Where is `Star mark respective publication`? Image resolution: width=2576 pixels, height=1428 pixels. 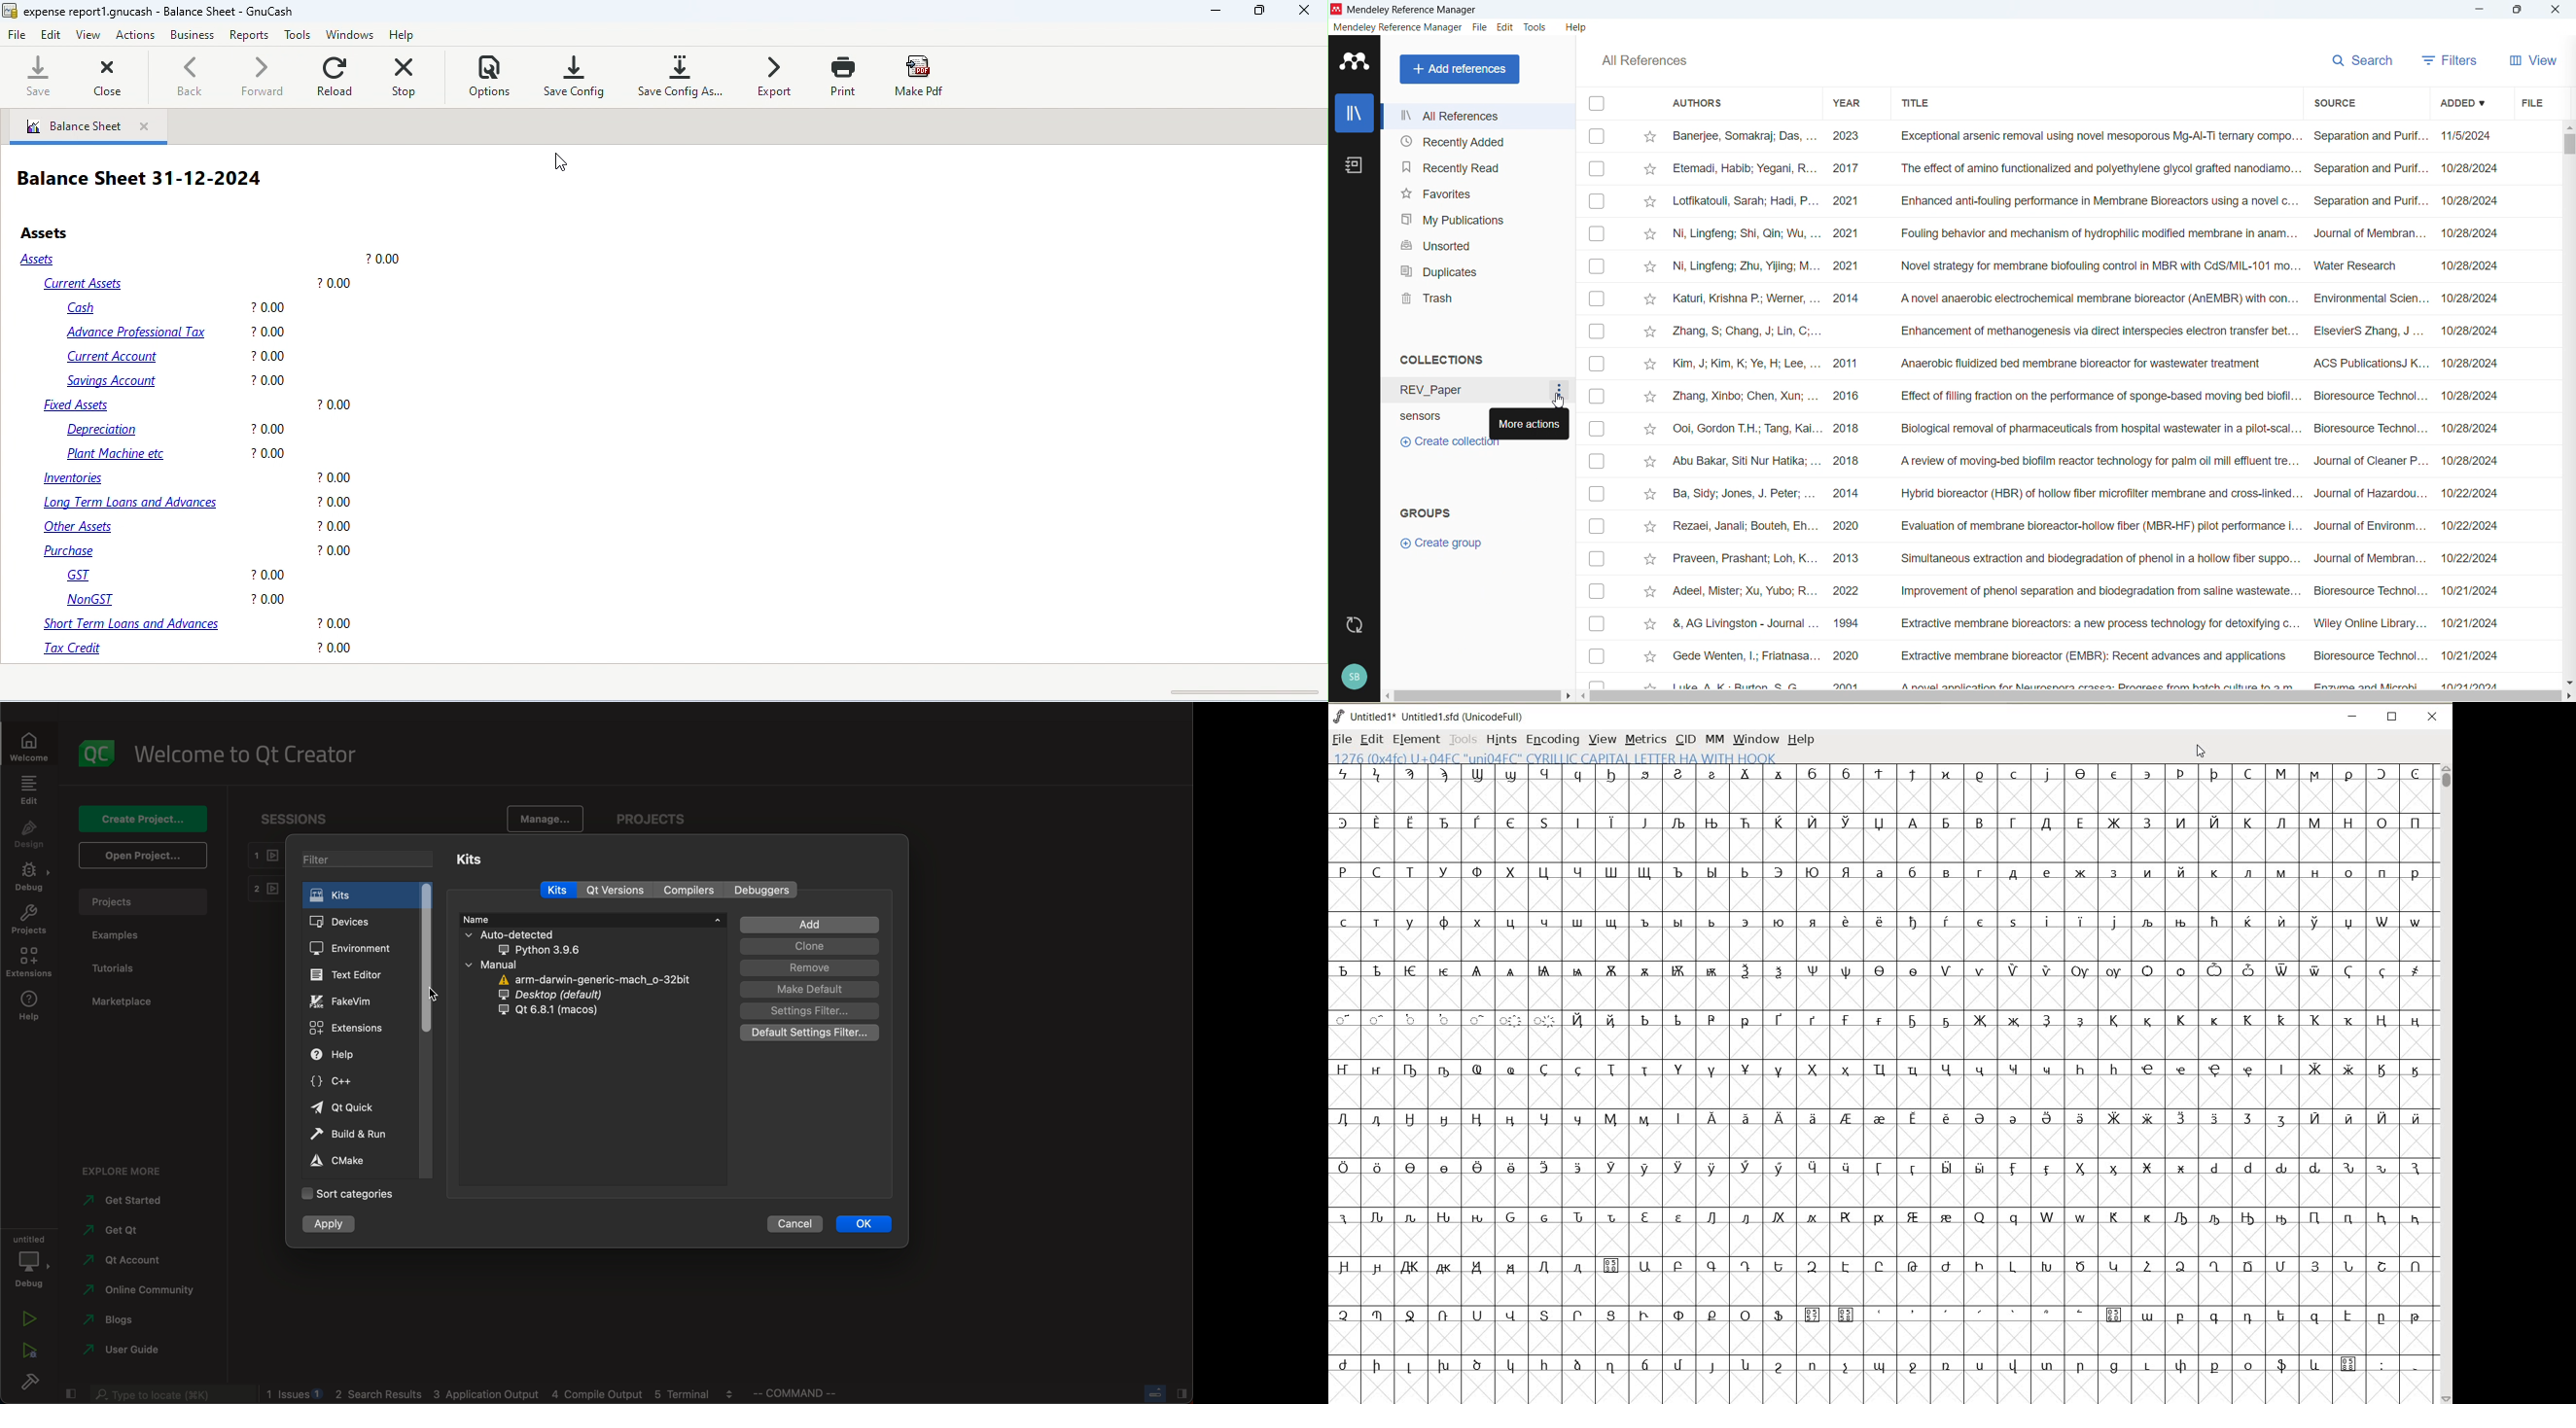
Star mark respective publication is located at coordinates (1650, 559).